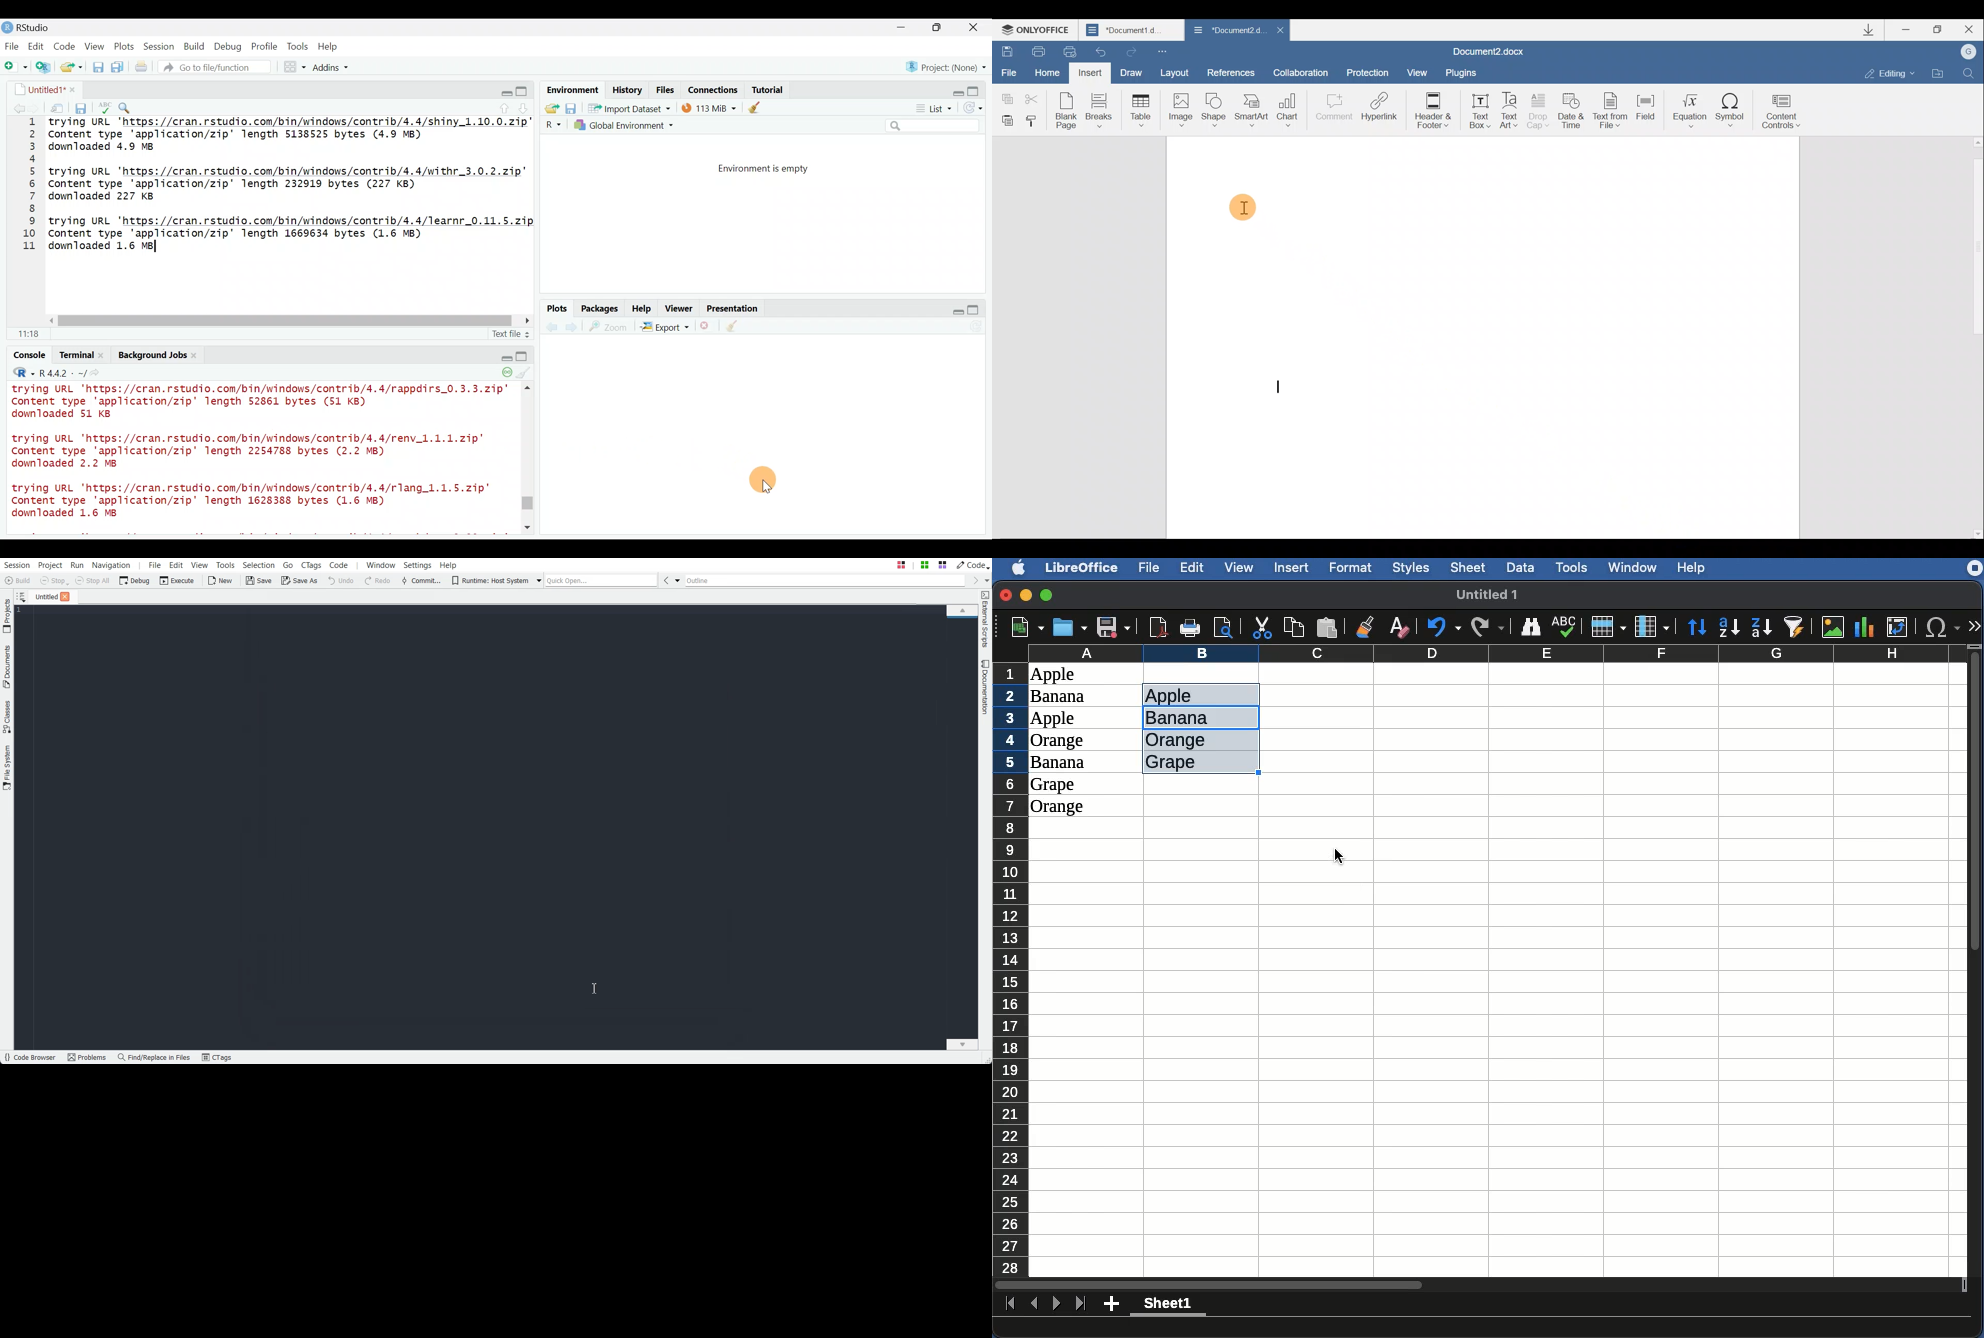 Image resolution: width=1988 pixels, height=1344 pixels. Describe the element at coordinates (571, 89) in the screenshot. I see `Environment` at that location.